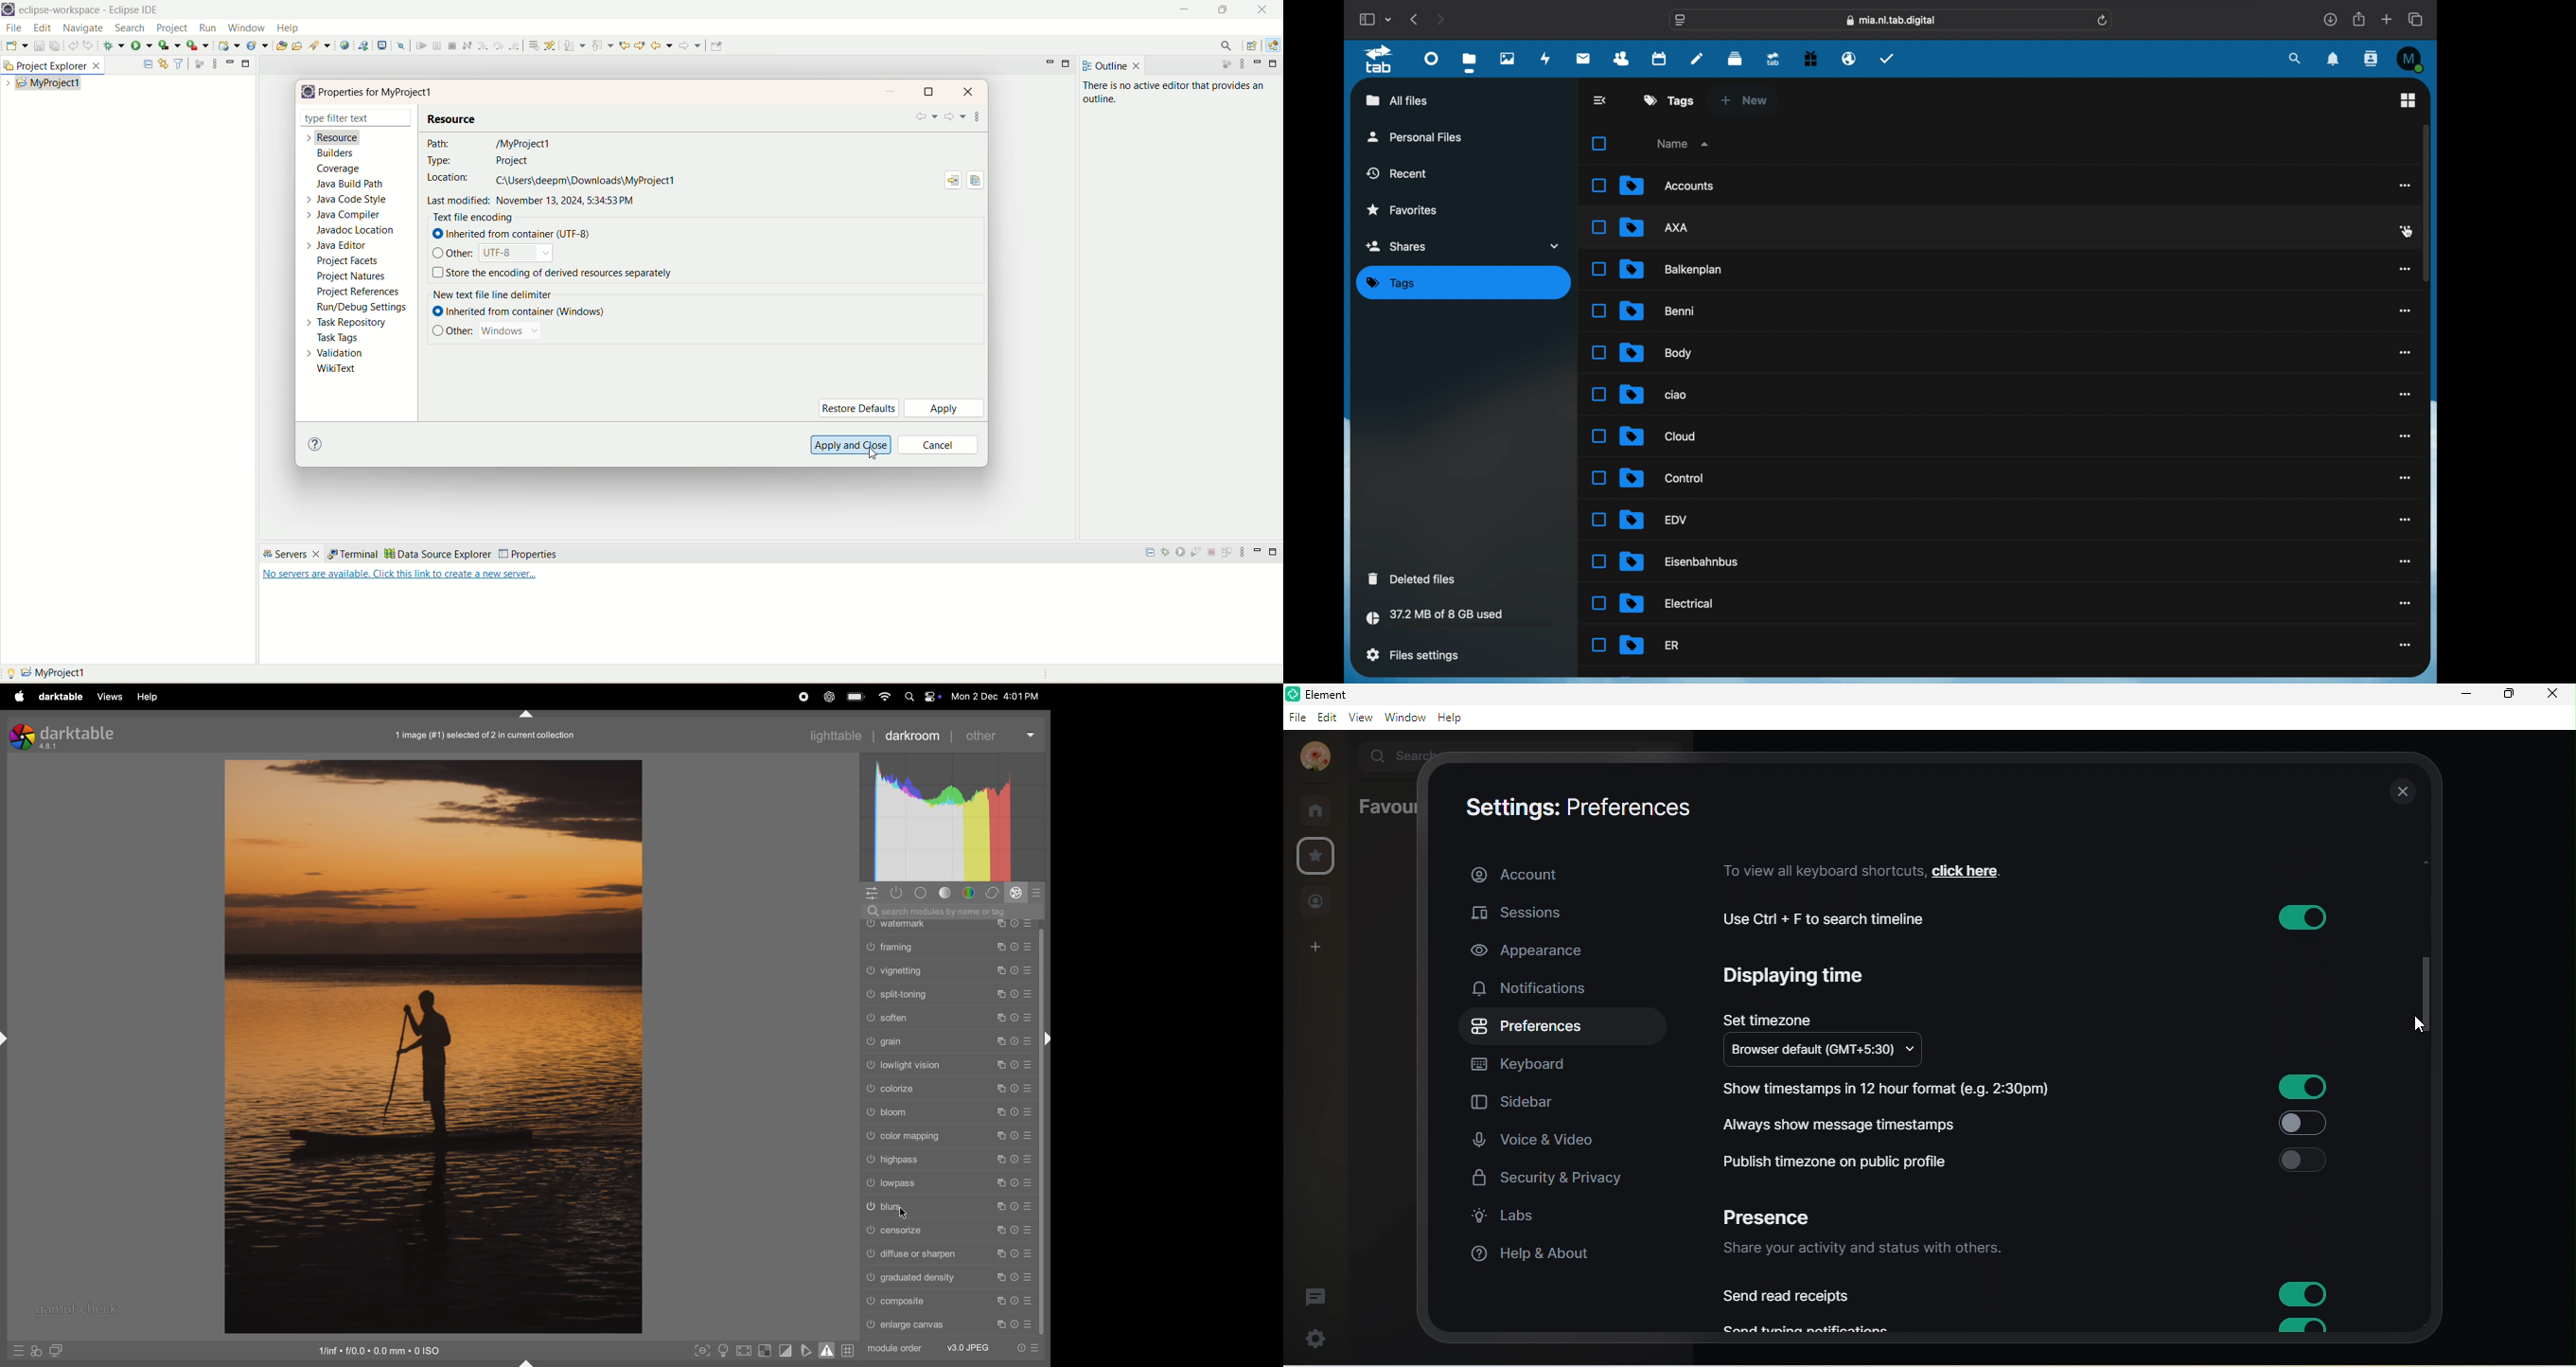 The width and height of the screenshot is (2576, 1372). I want to click on framing, so click(947, 946).